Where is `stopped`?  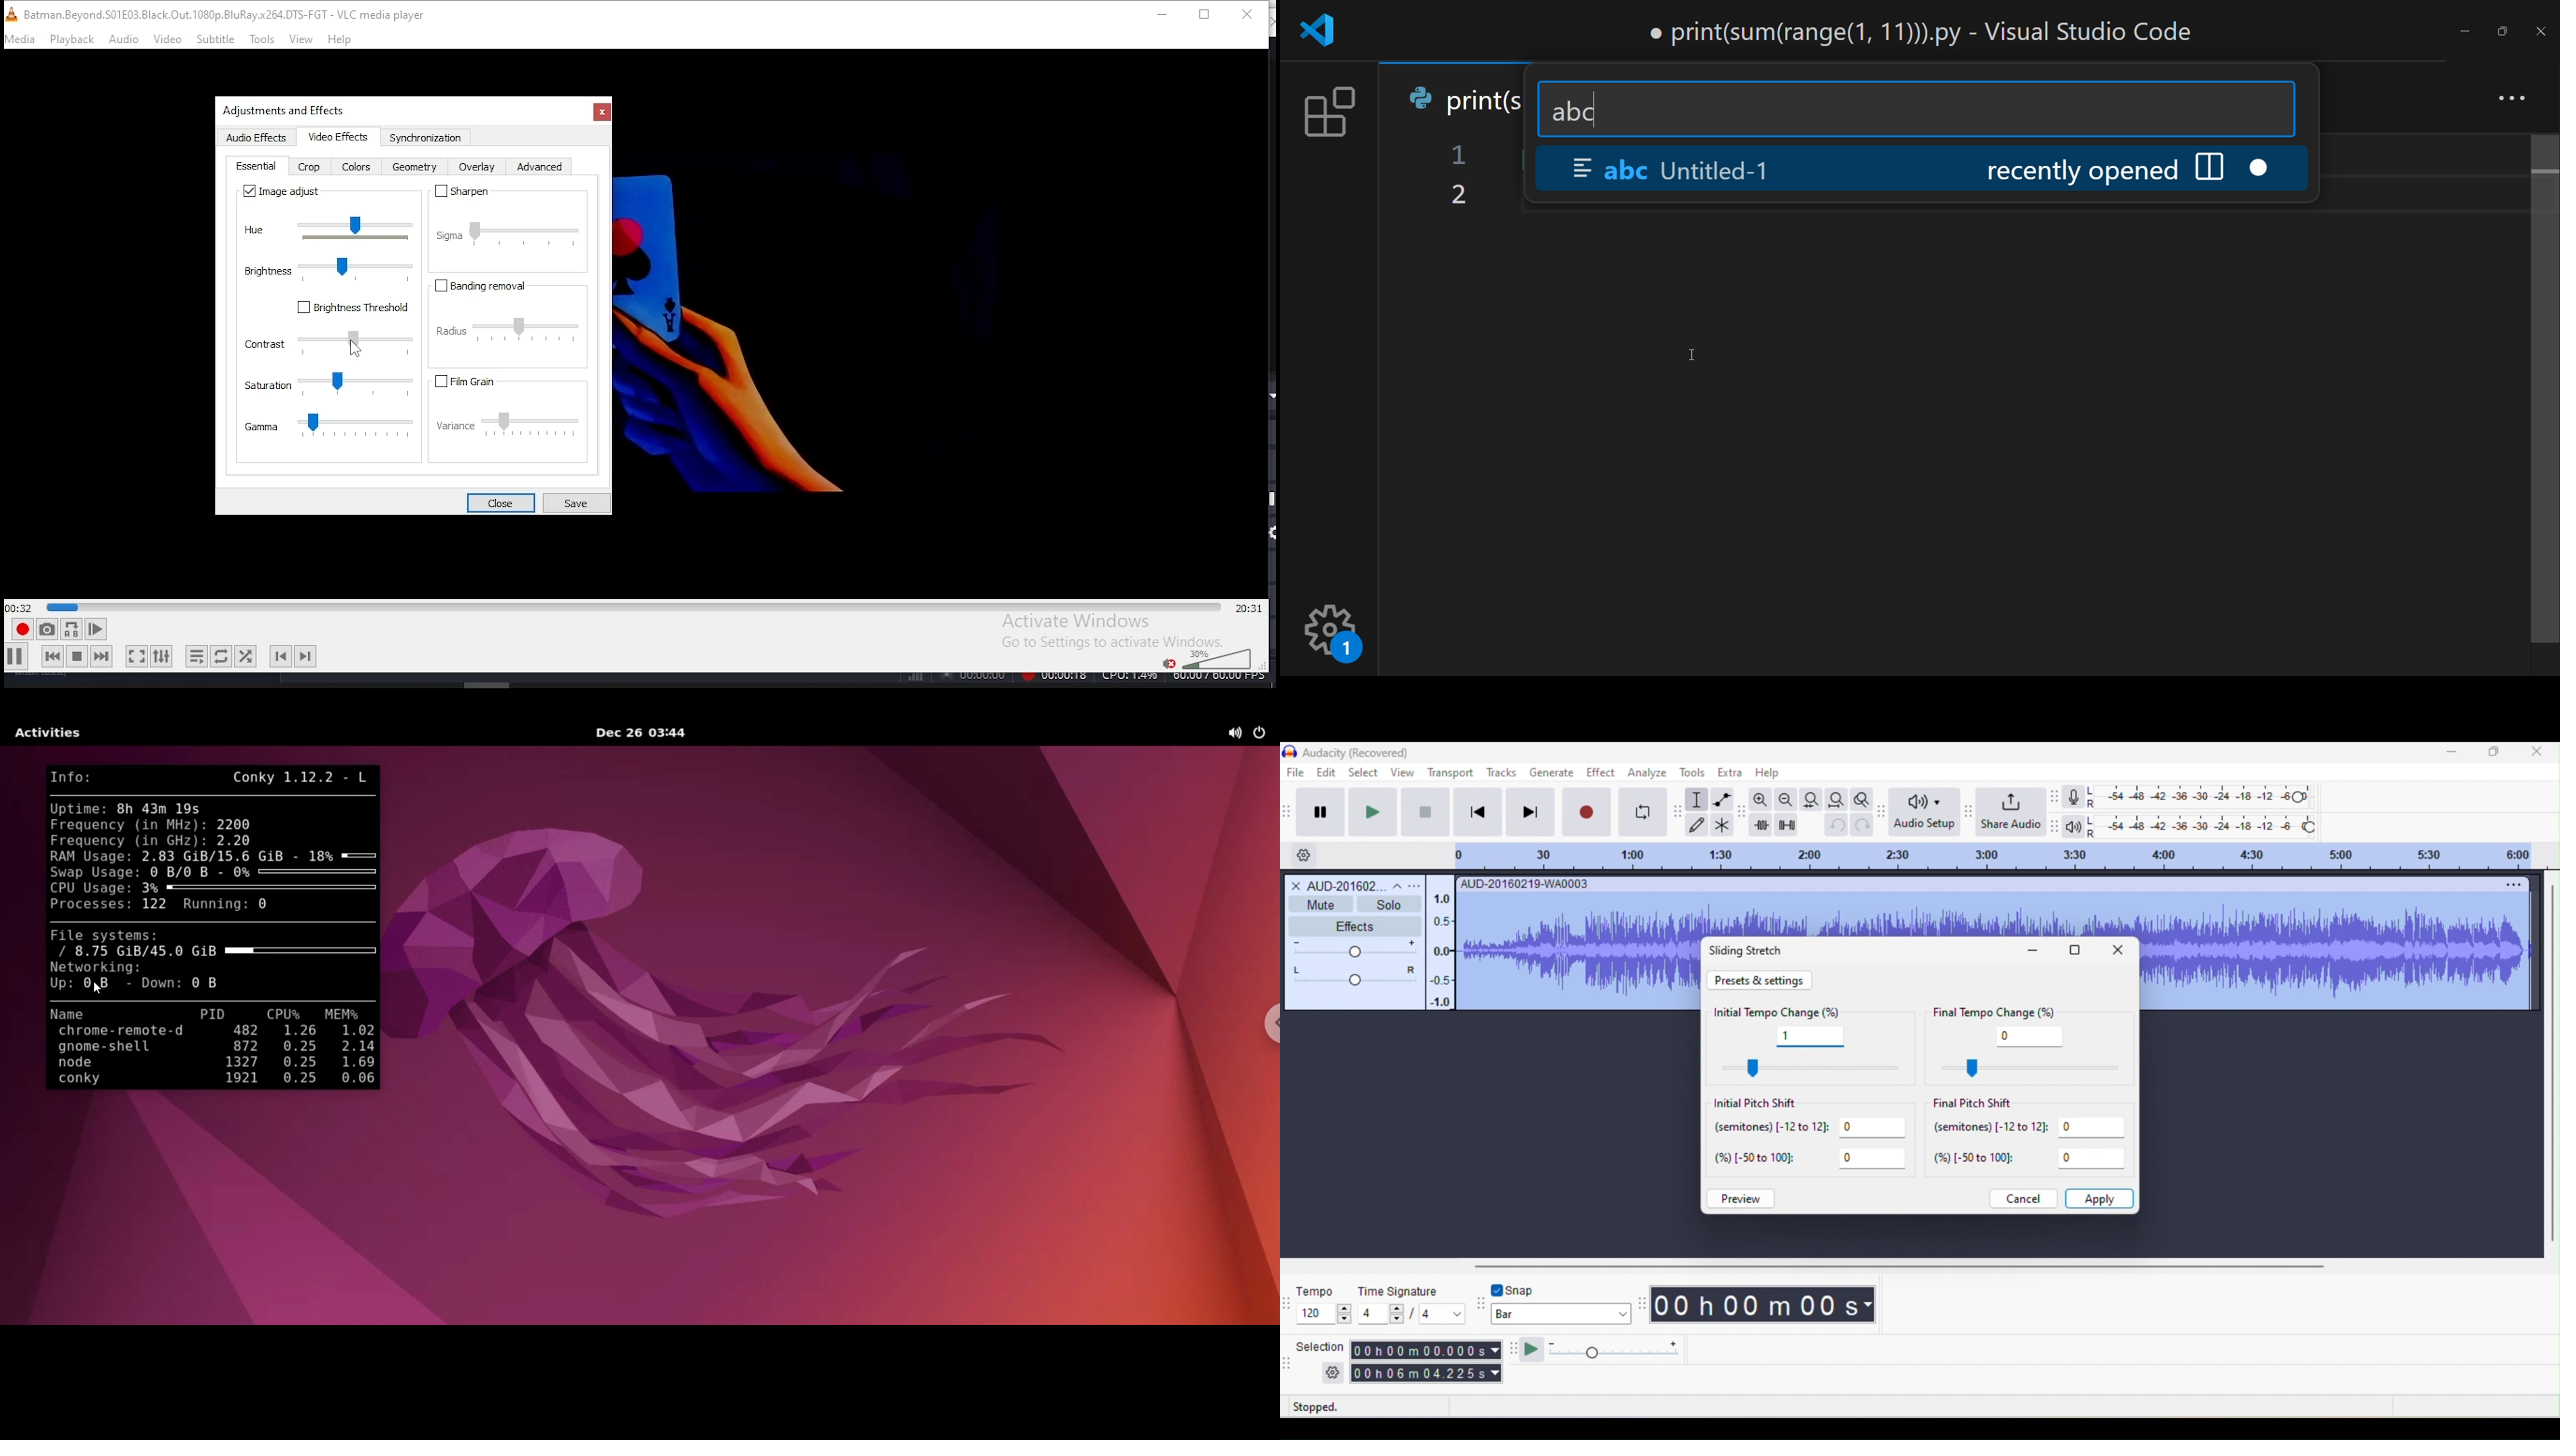 stopped is located at coordinates (1334, 1407).